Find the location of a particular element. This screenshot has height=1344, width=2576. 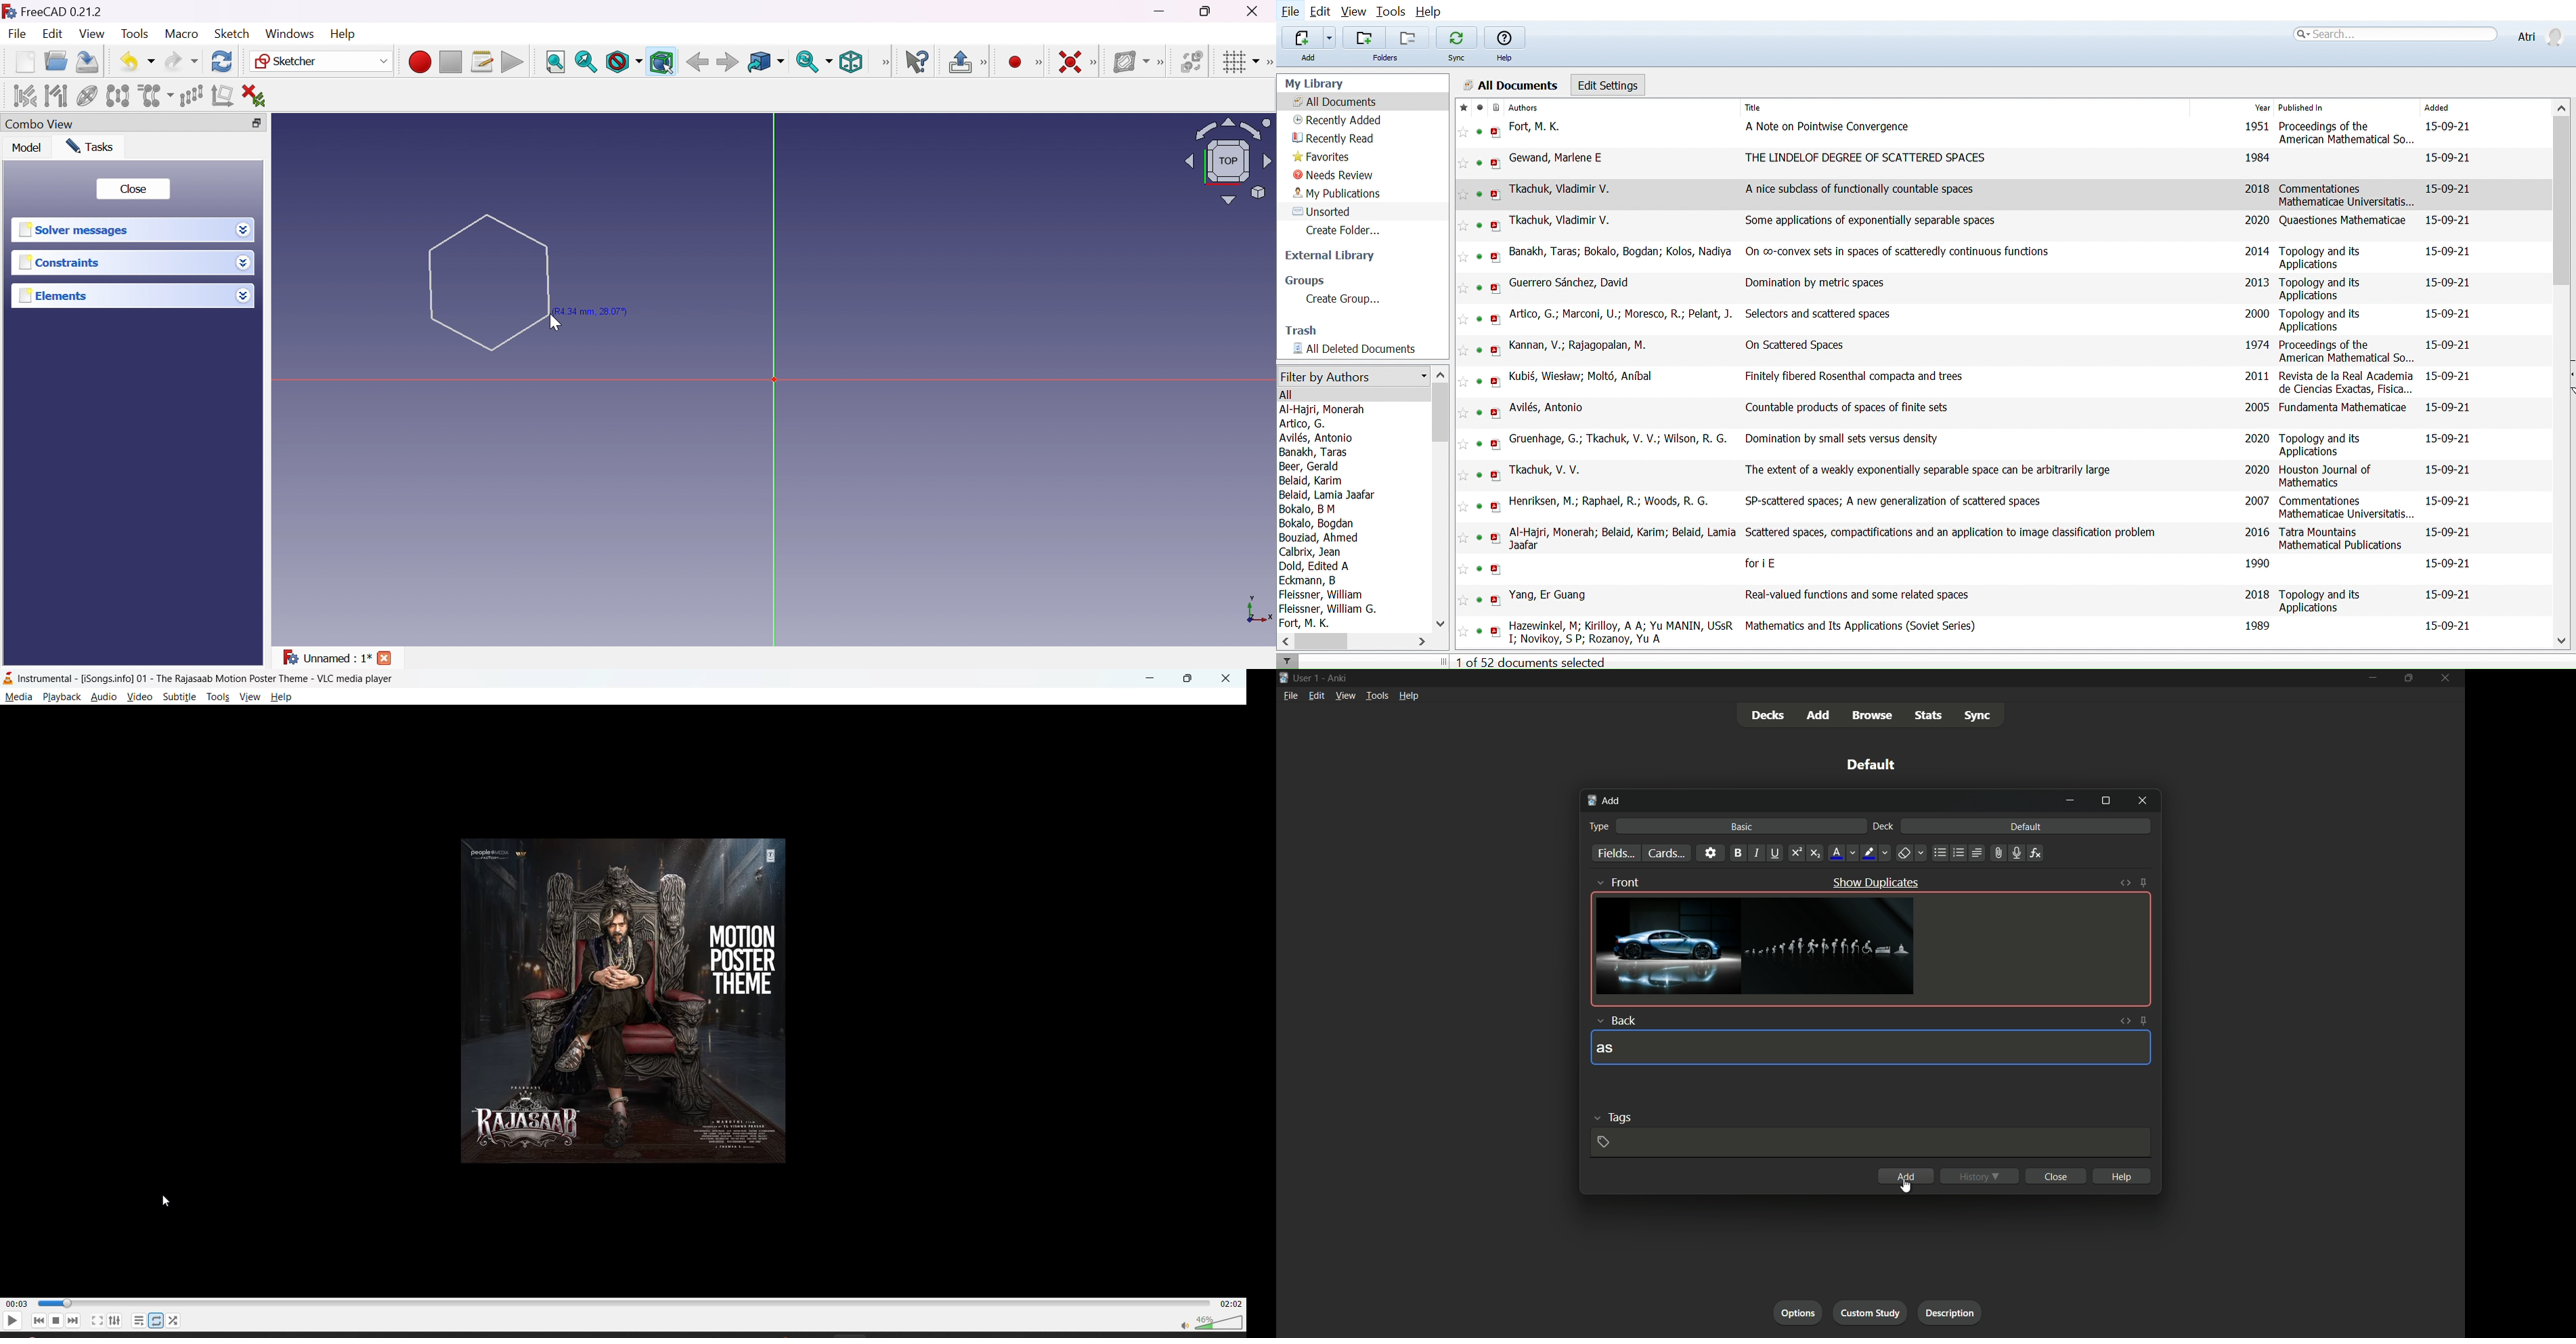

Move down in filter by authors is located at coordinates (1439, 622).